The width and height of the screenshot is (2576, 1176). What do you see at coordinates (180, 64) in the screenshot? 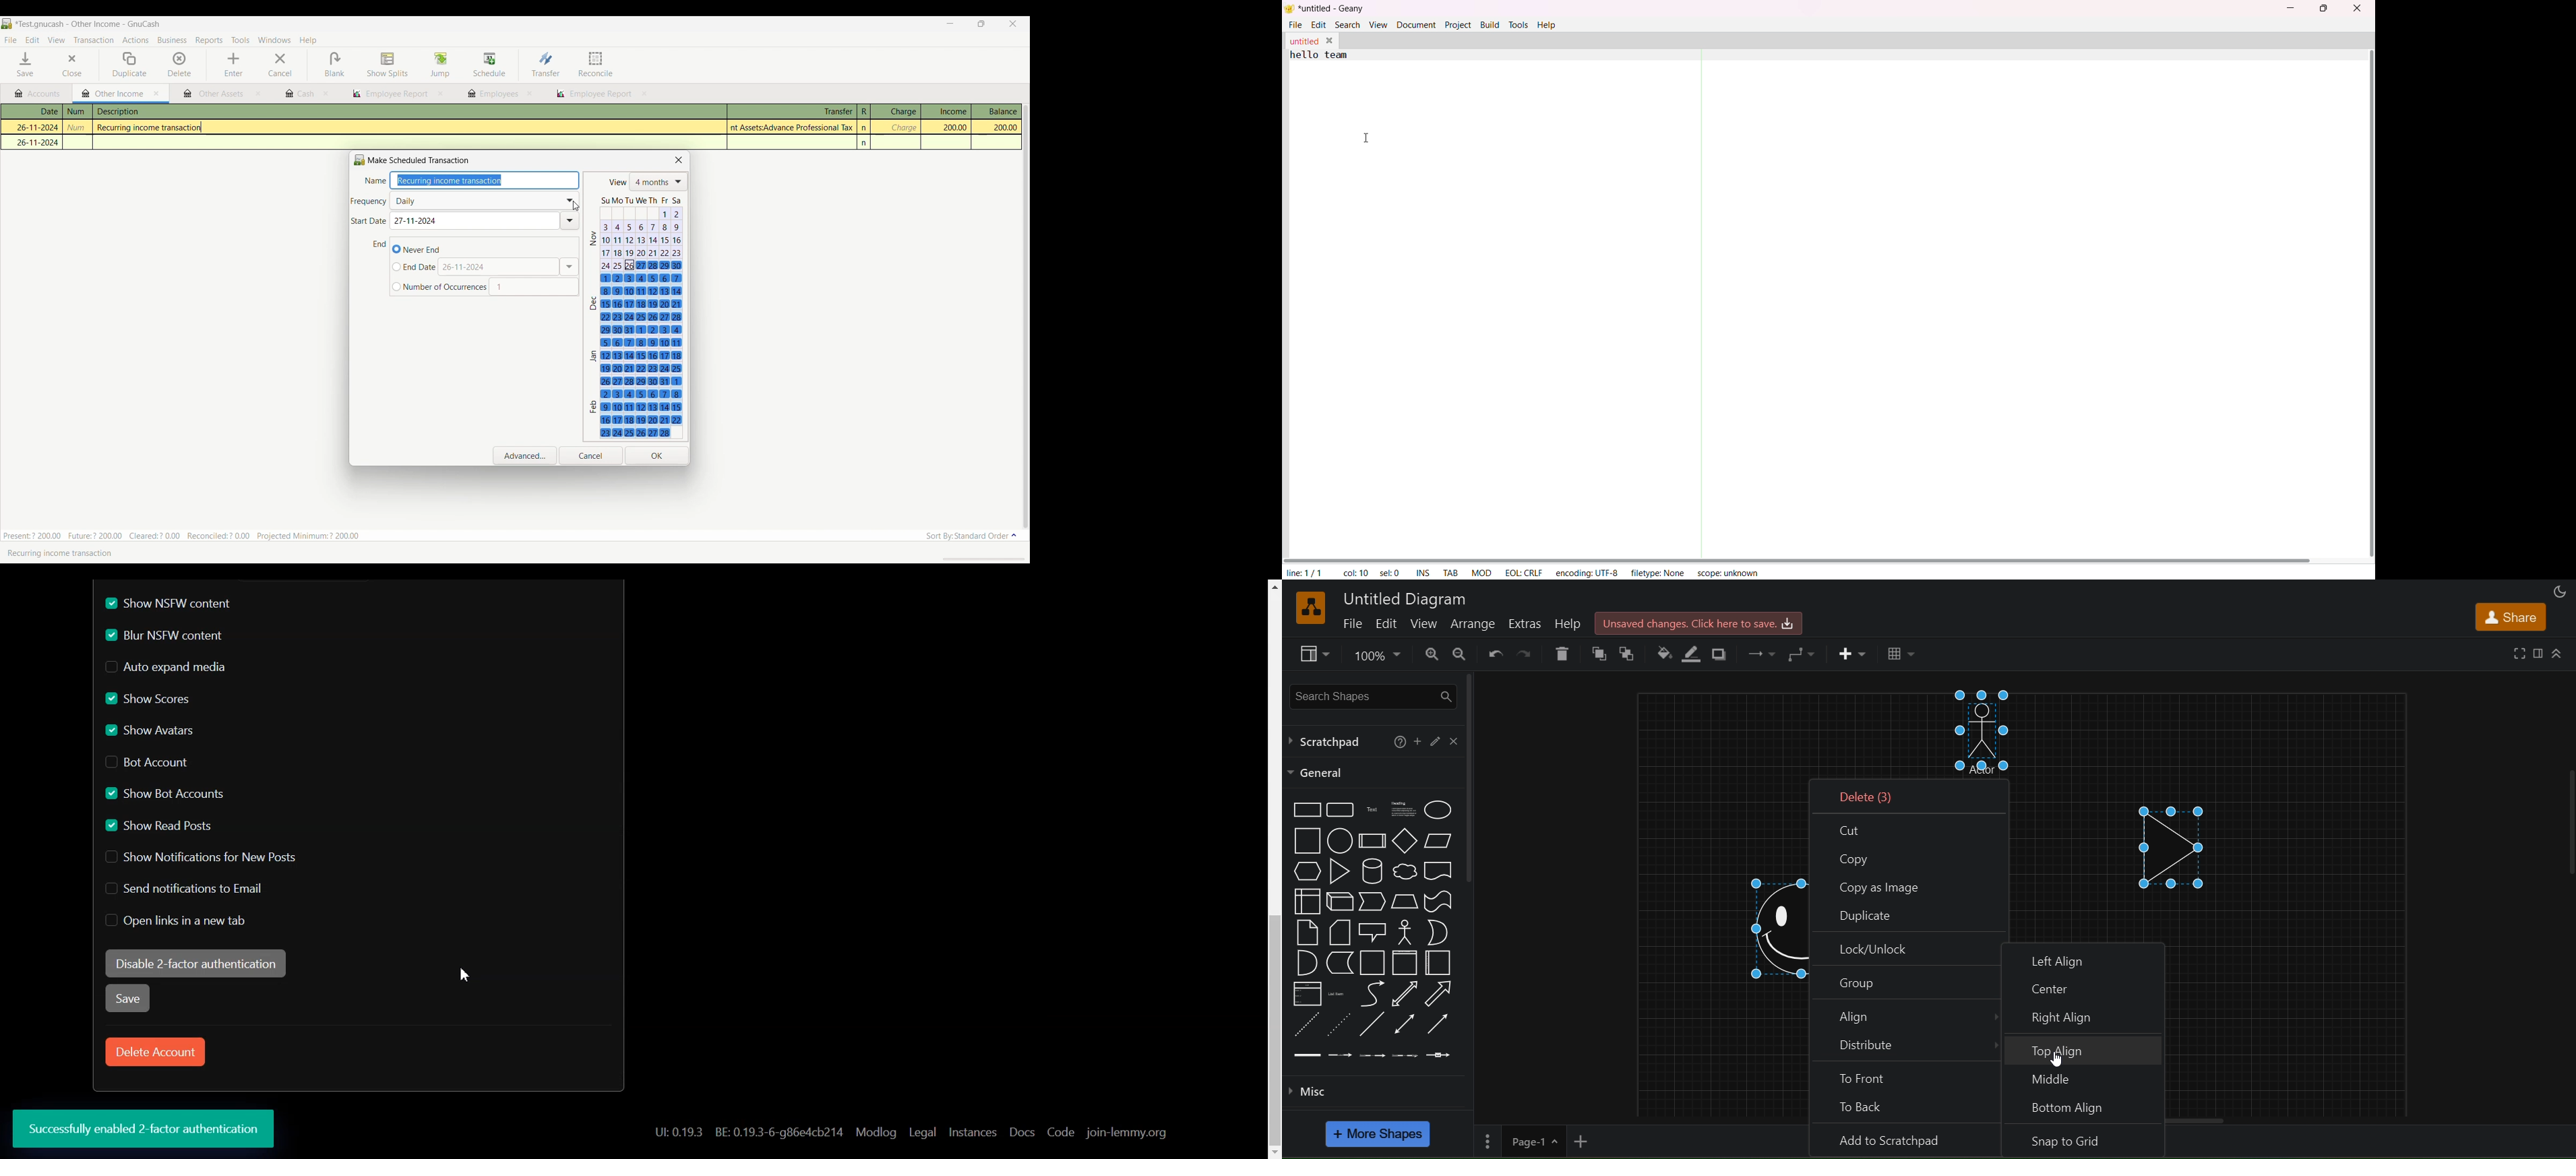
I see `Delete` at bounding box center [180, 64].